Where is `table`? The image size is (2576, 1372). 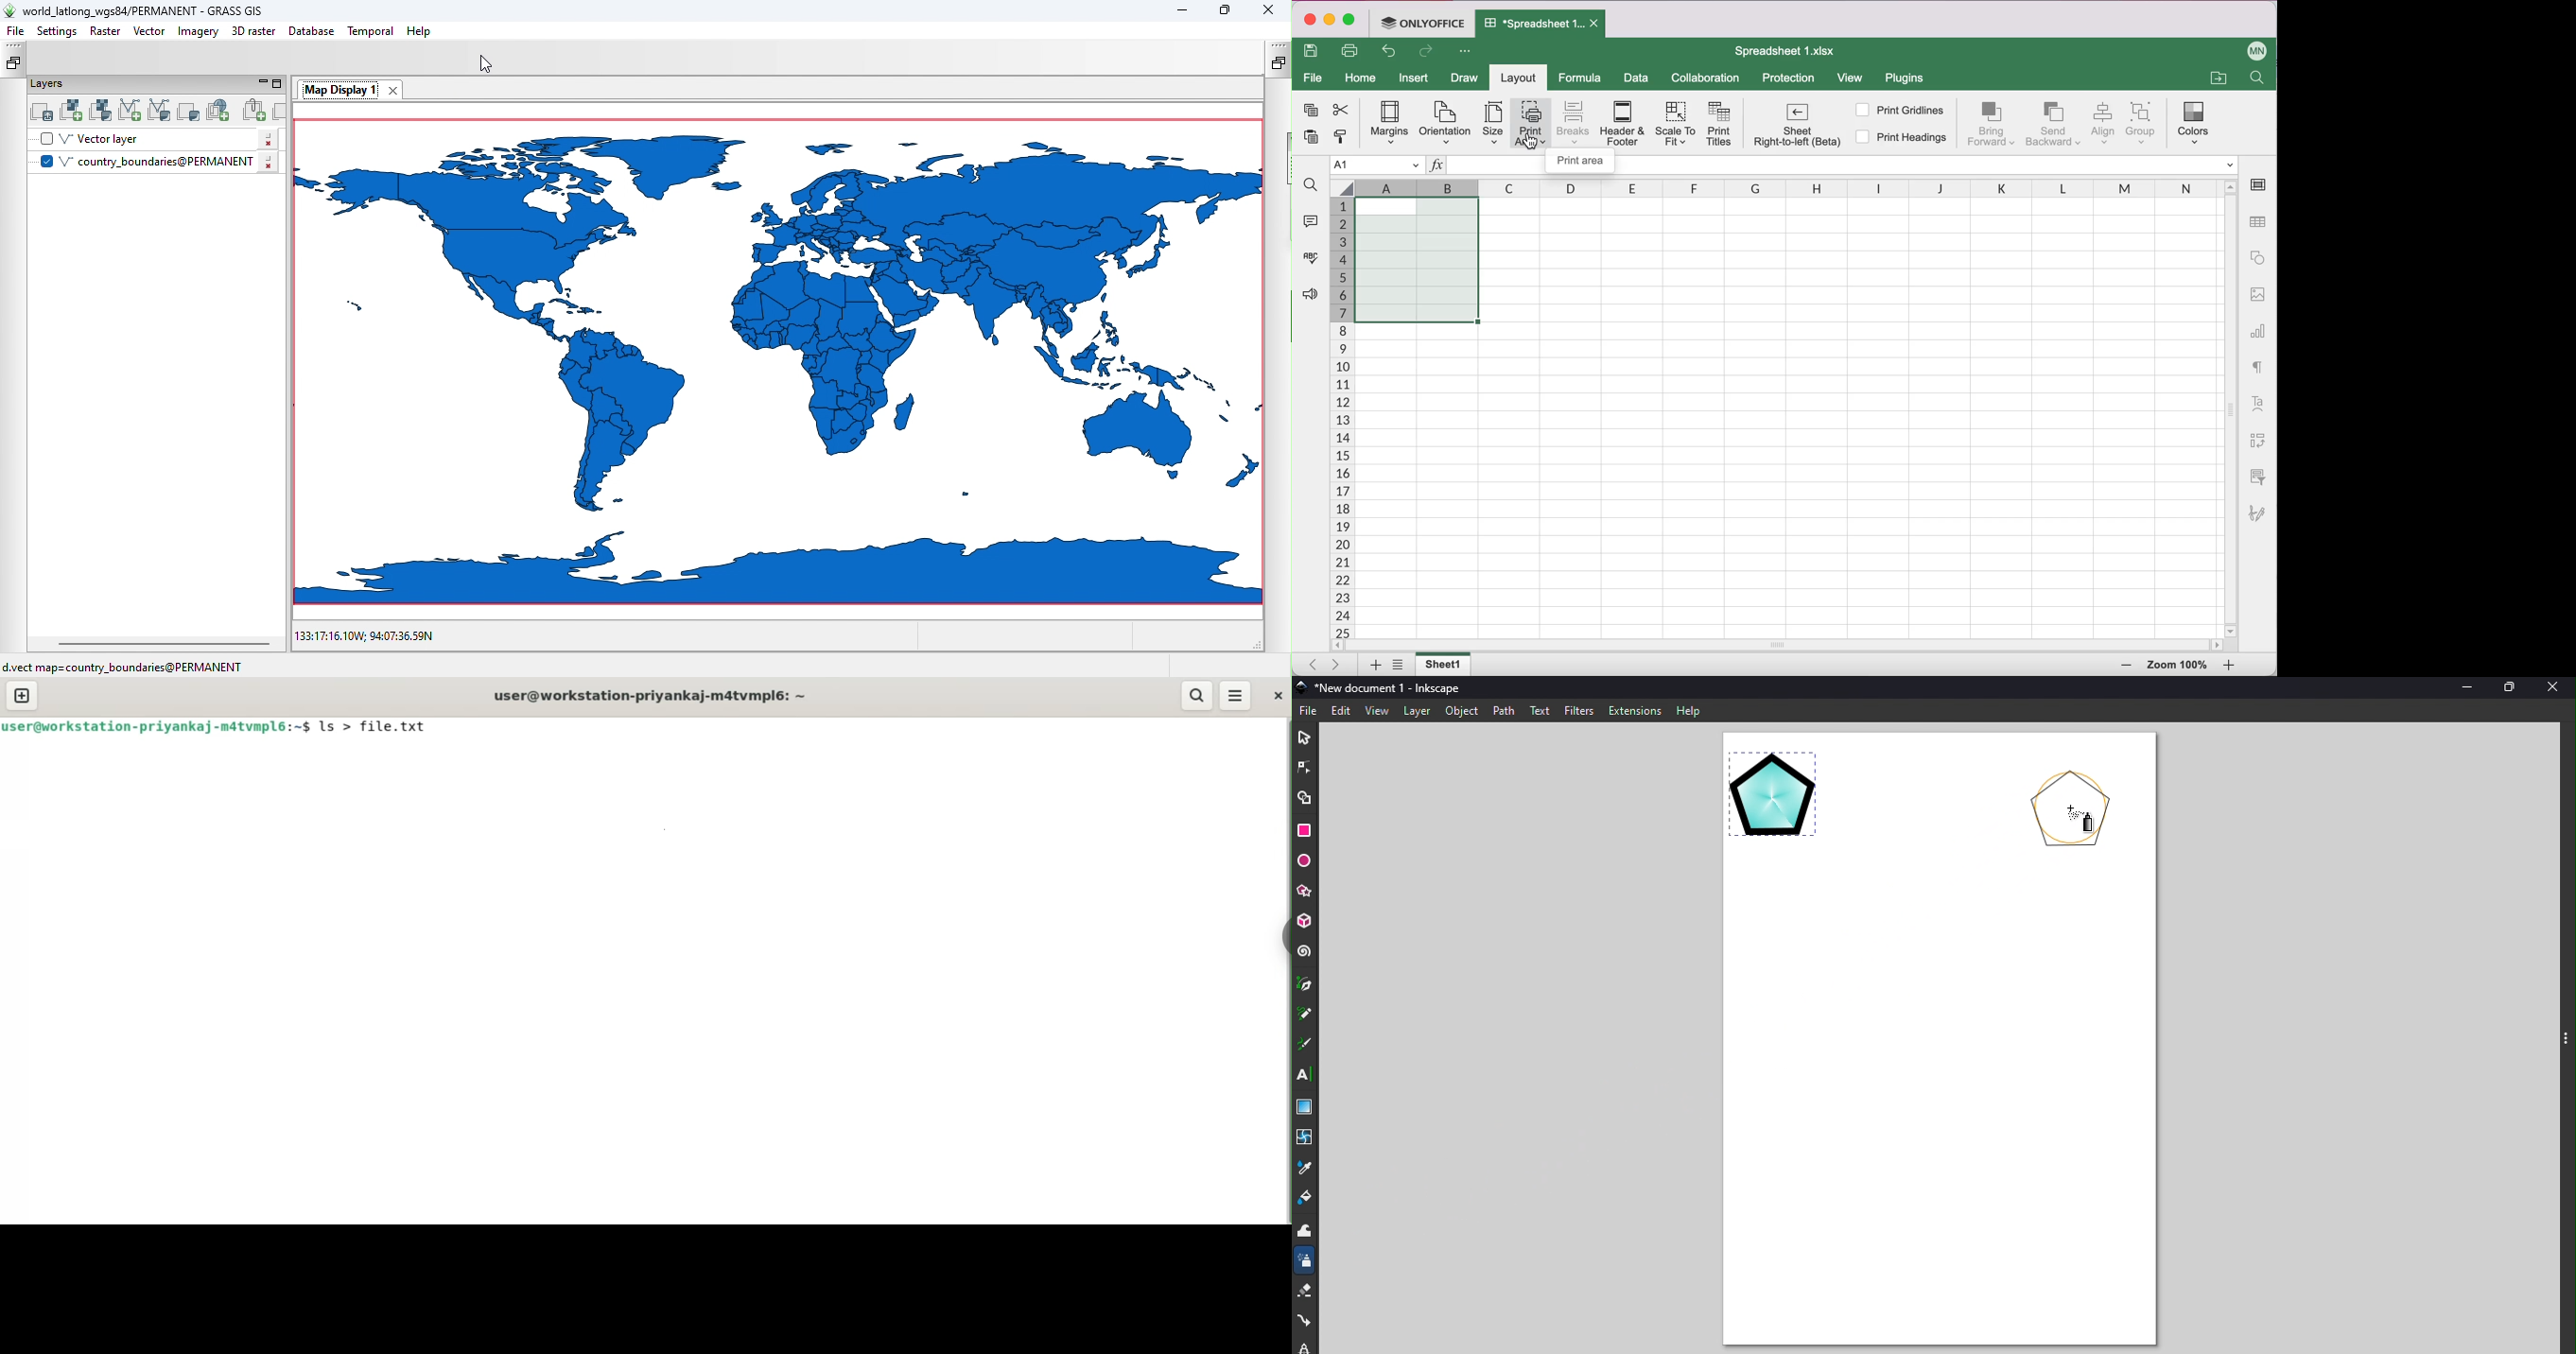
table is located at coordinates (2259, 223).